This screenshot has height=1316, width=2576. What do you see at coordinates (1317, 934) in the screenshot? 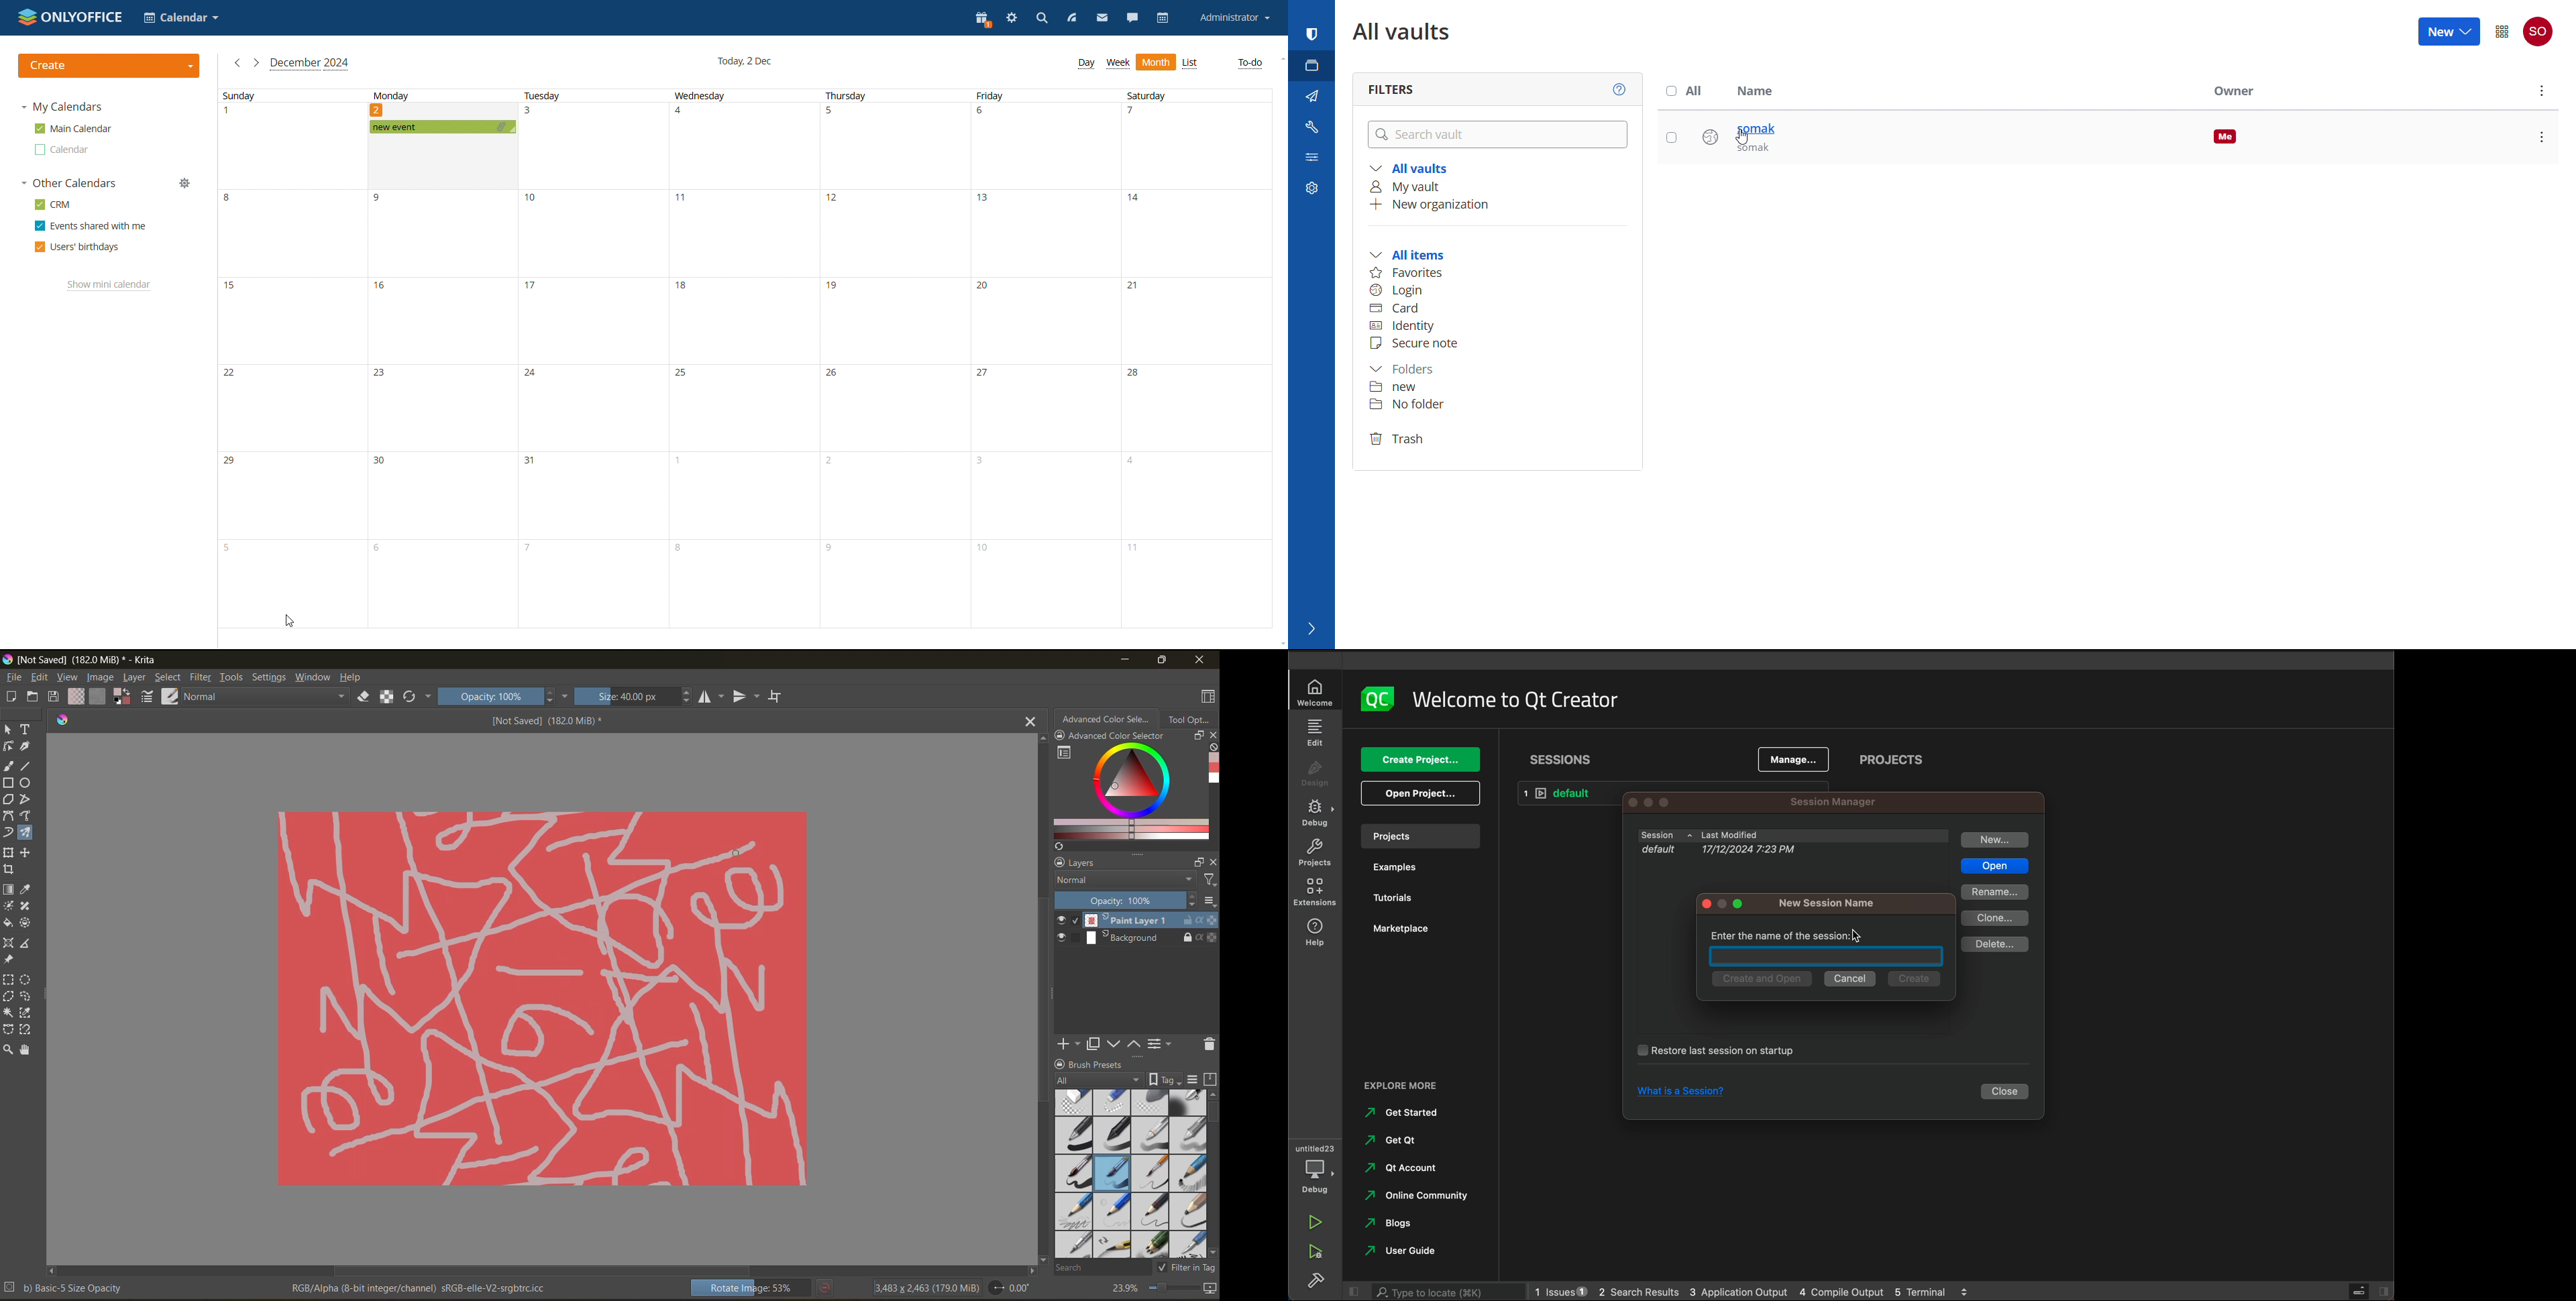
I see `help` at bounding box center [1317, 934].